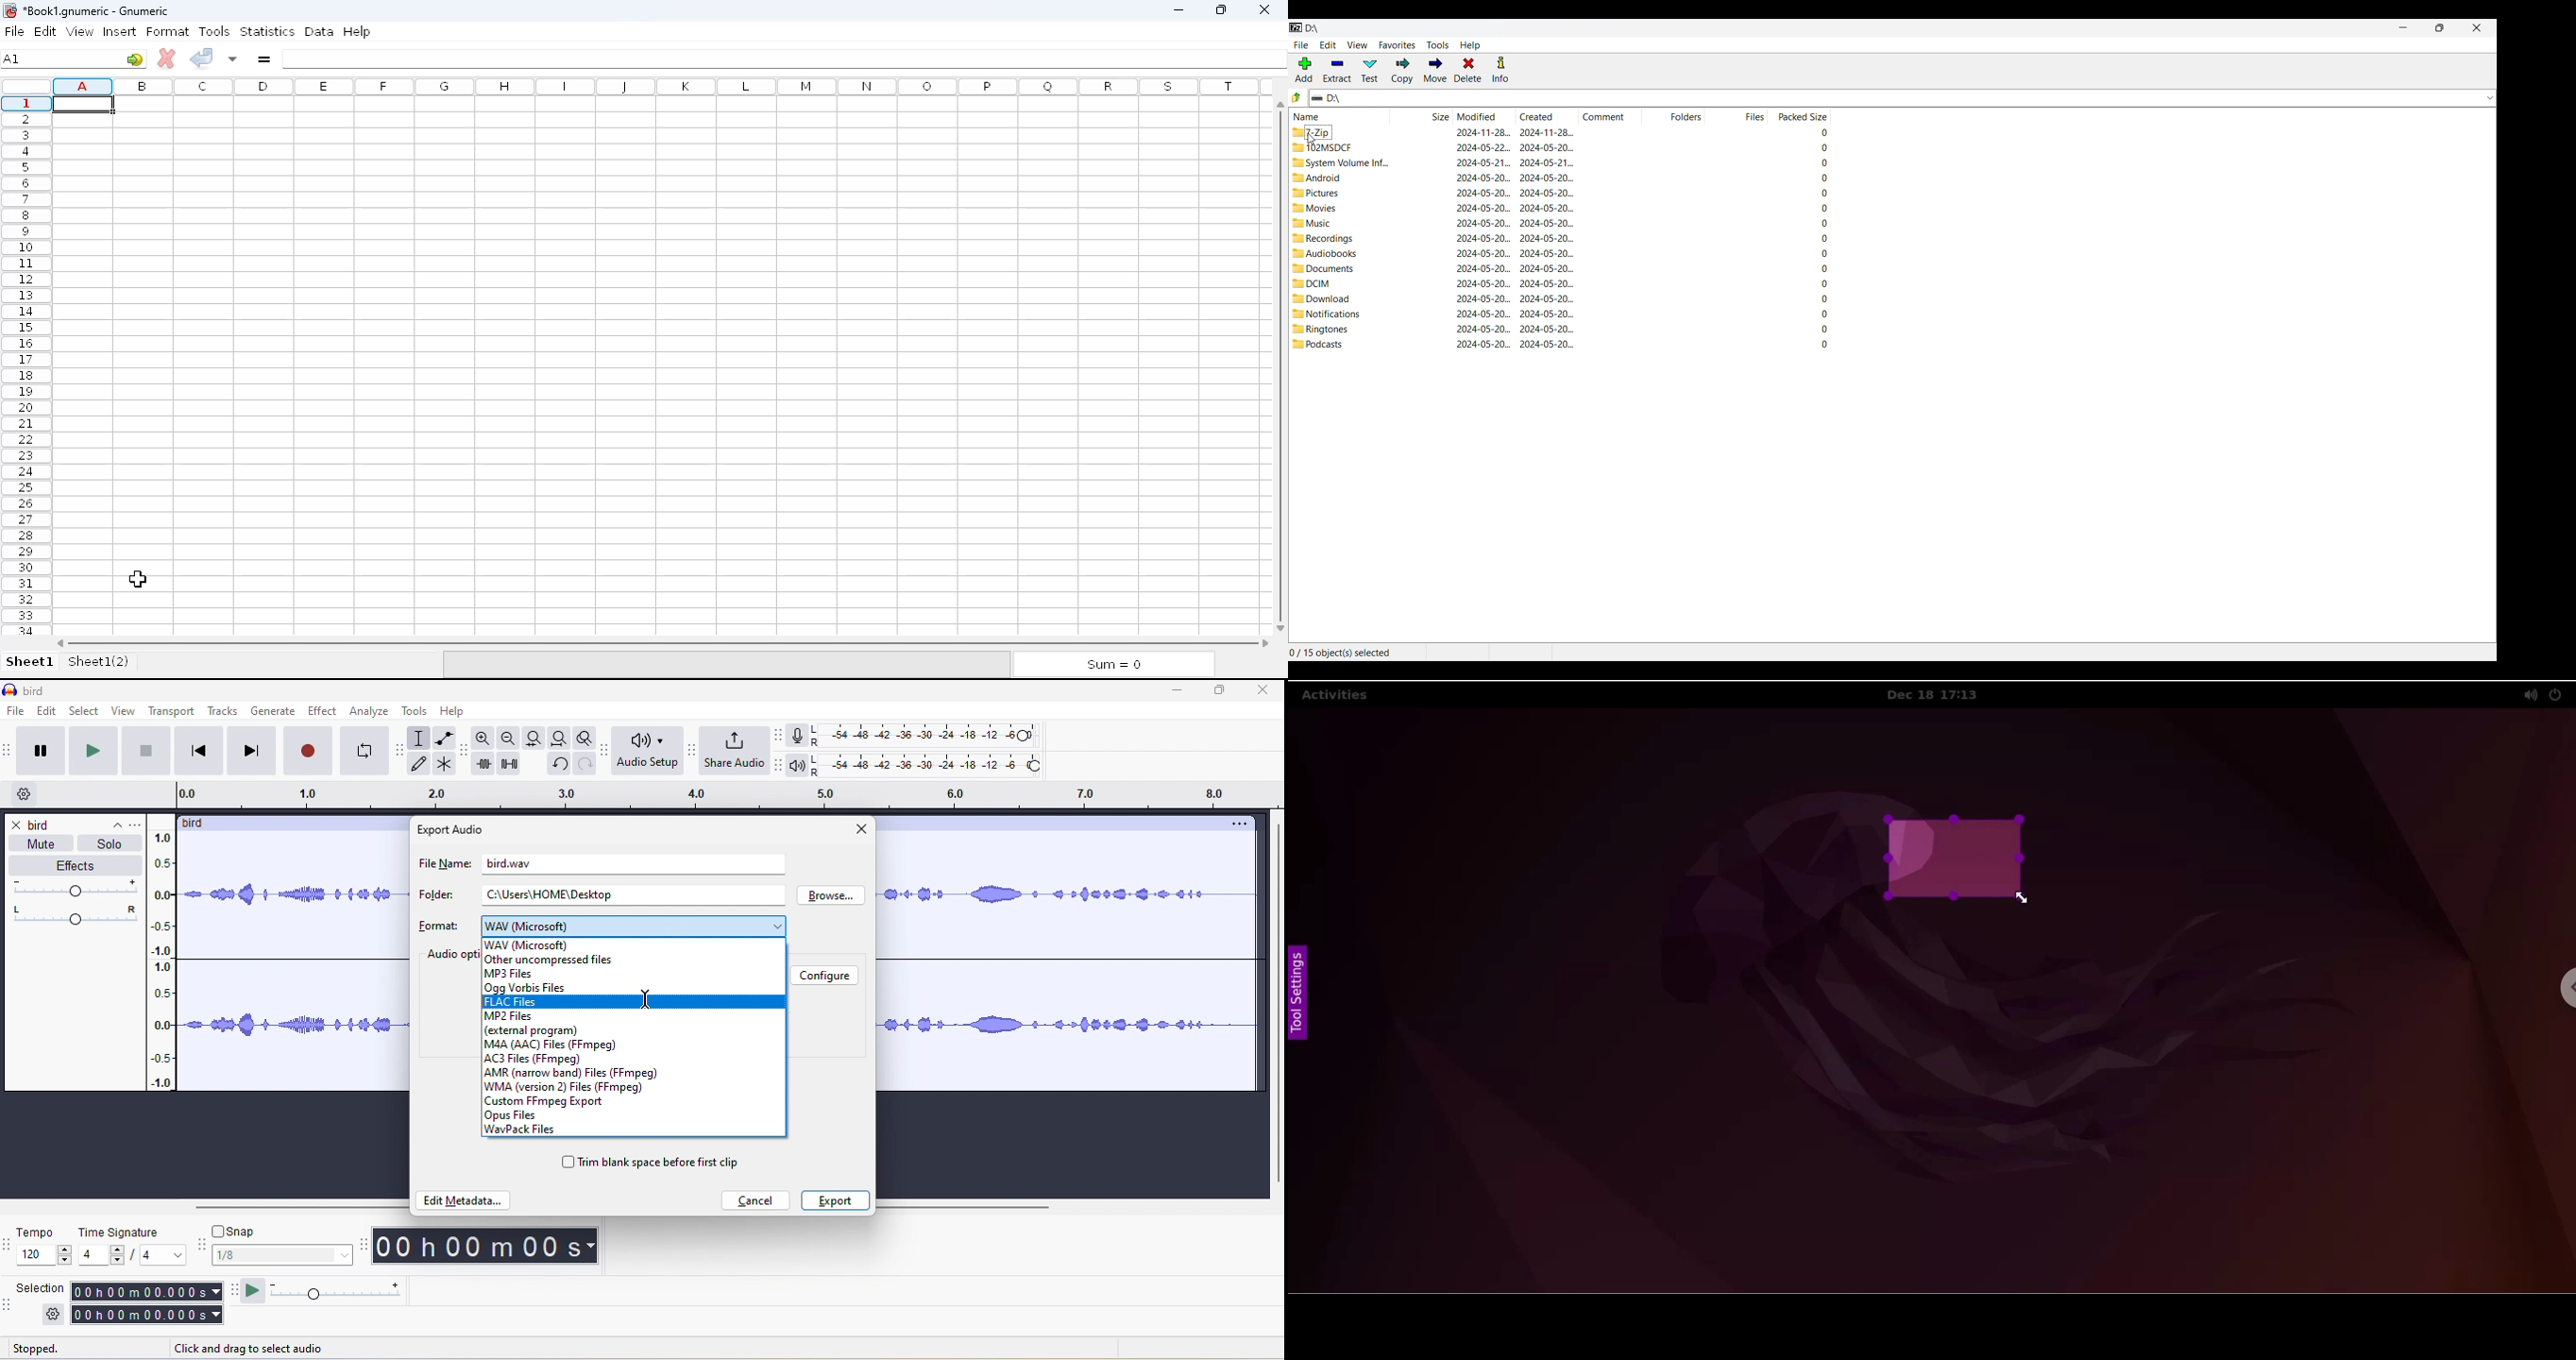 This screenshot has height=1372, width=2576. Describe the element at coordinates (44, 1248) in the screenshot. I see `tempo` at that location.